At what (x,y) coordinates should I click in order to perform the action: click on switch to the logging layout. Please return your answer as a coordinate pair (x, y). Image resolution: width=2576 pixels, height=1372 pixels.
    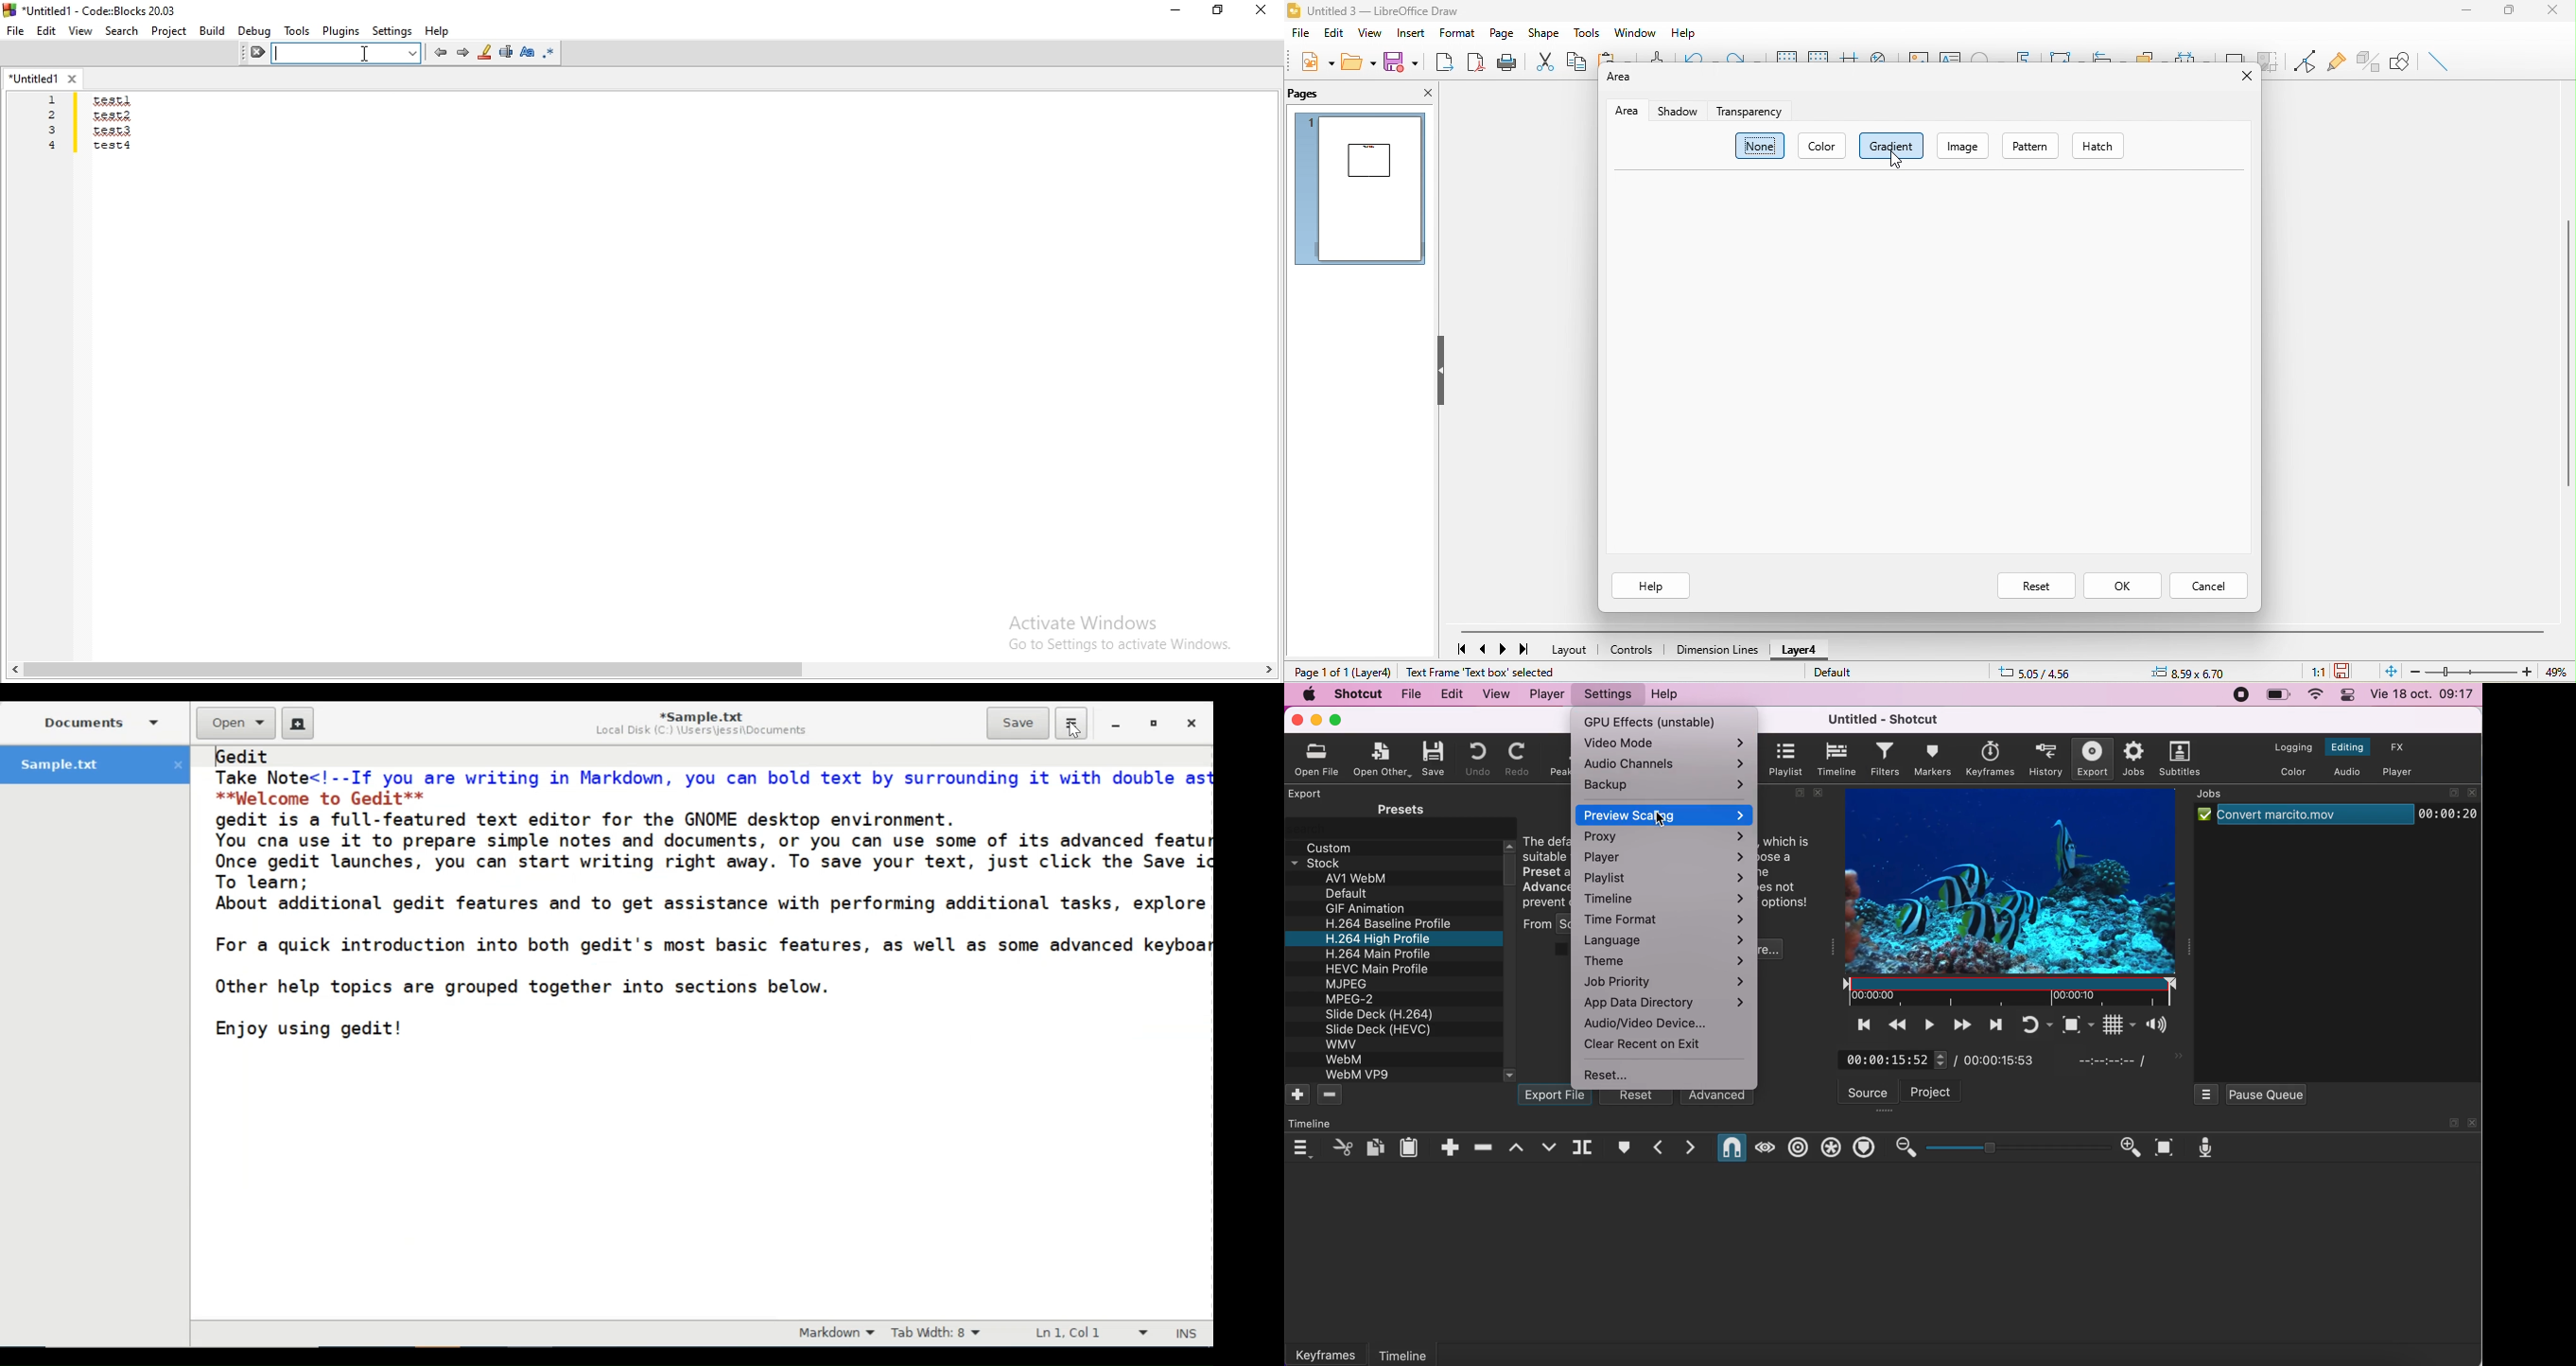
    Looking at the image, I should click on (2288, 748).